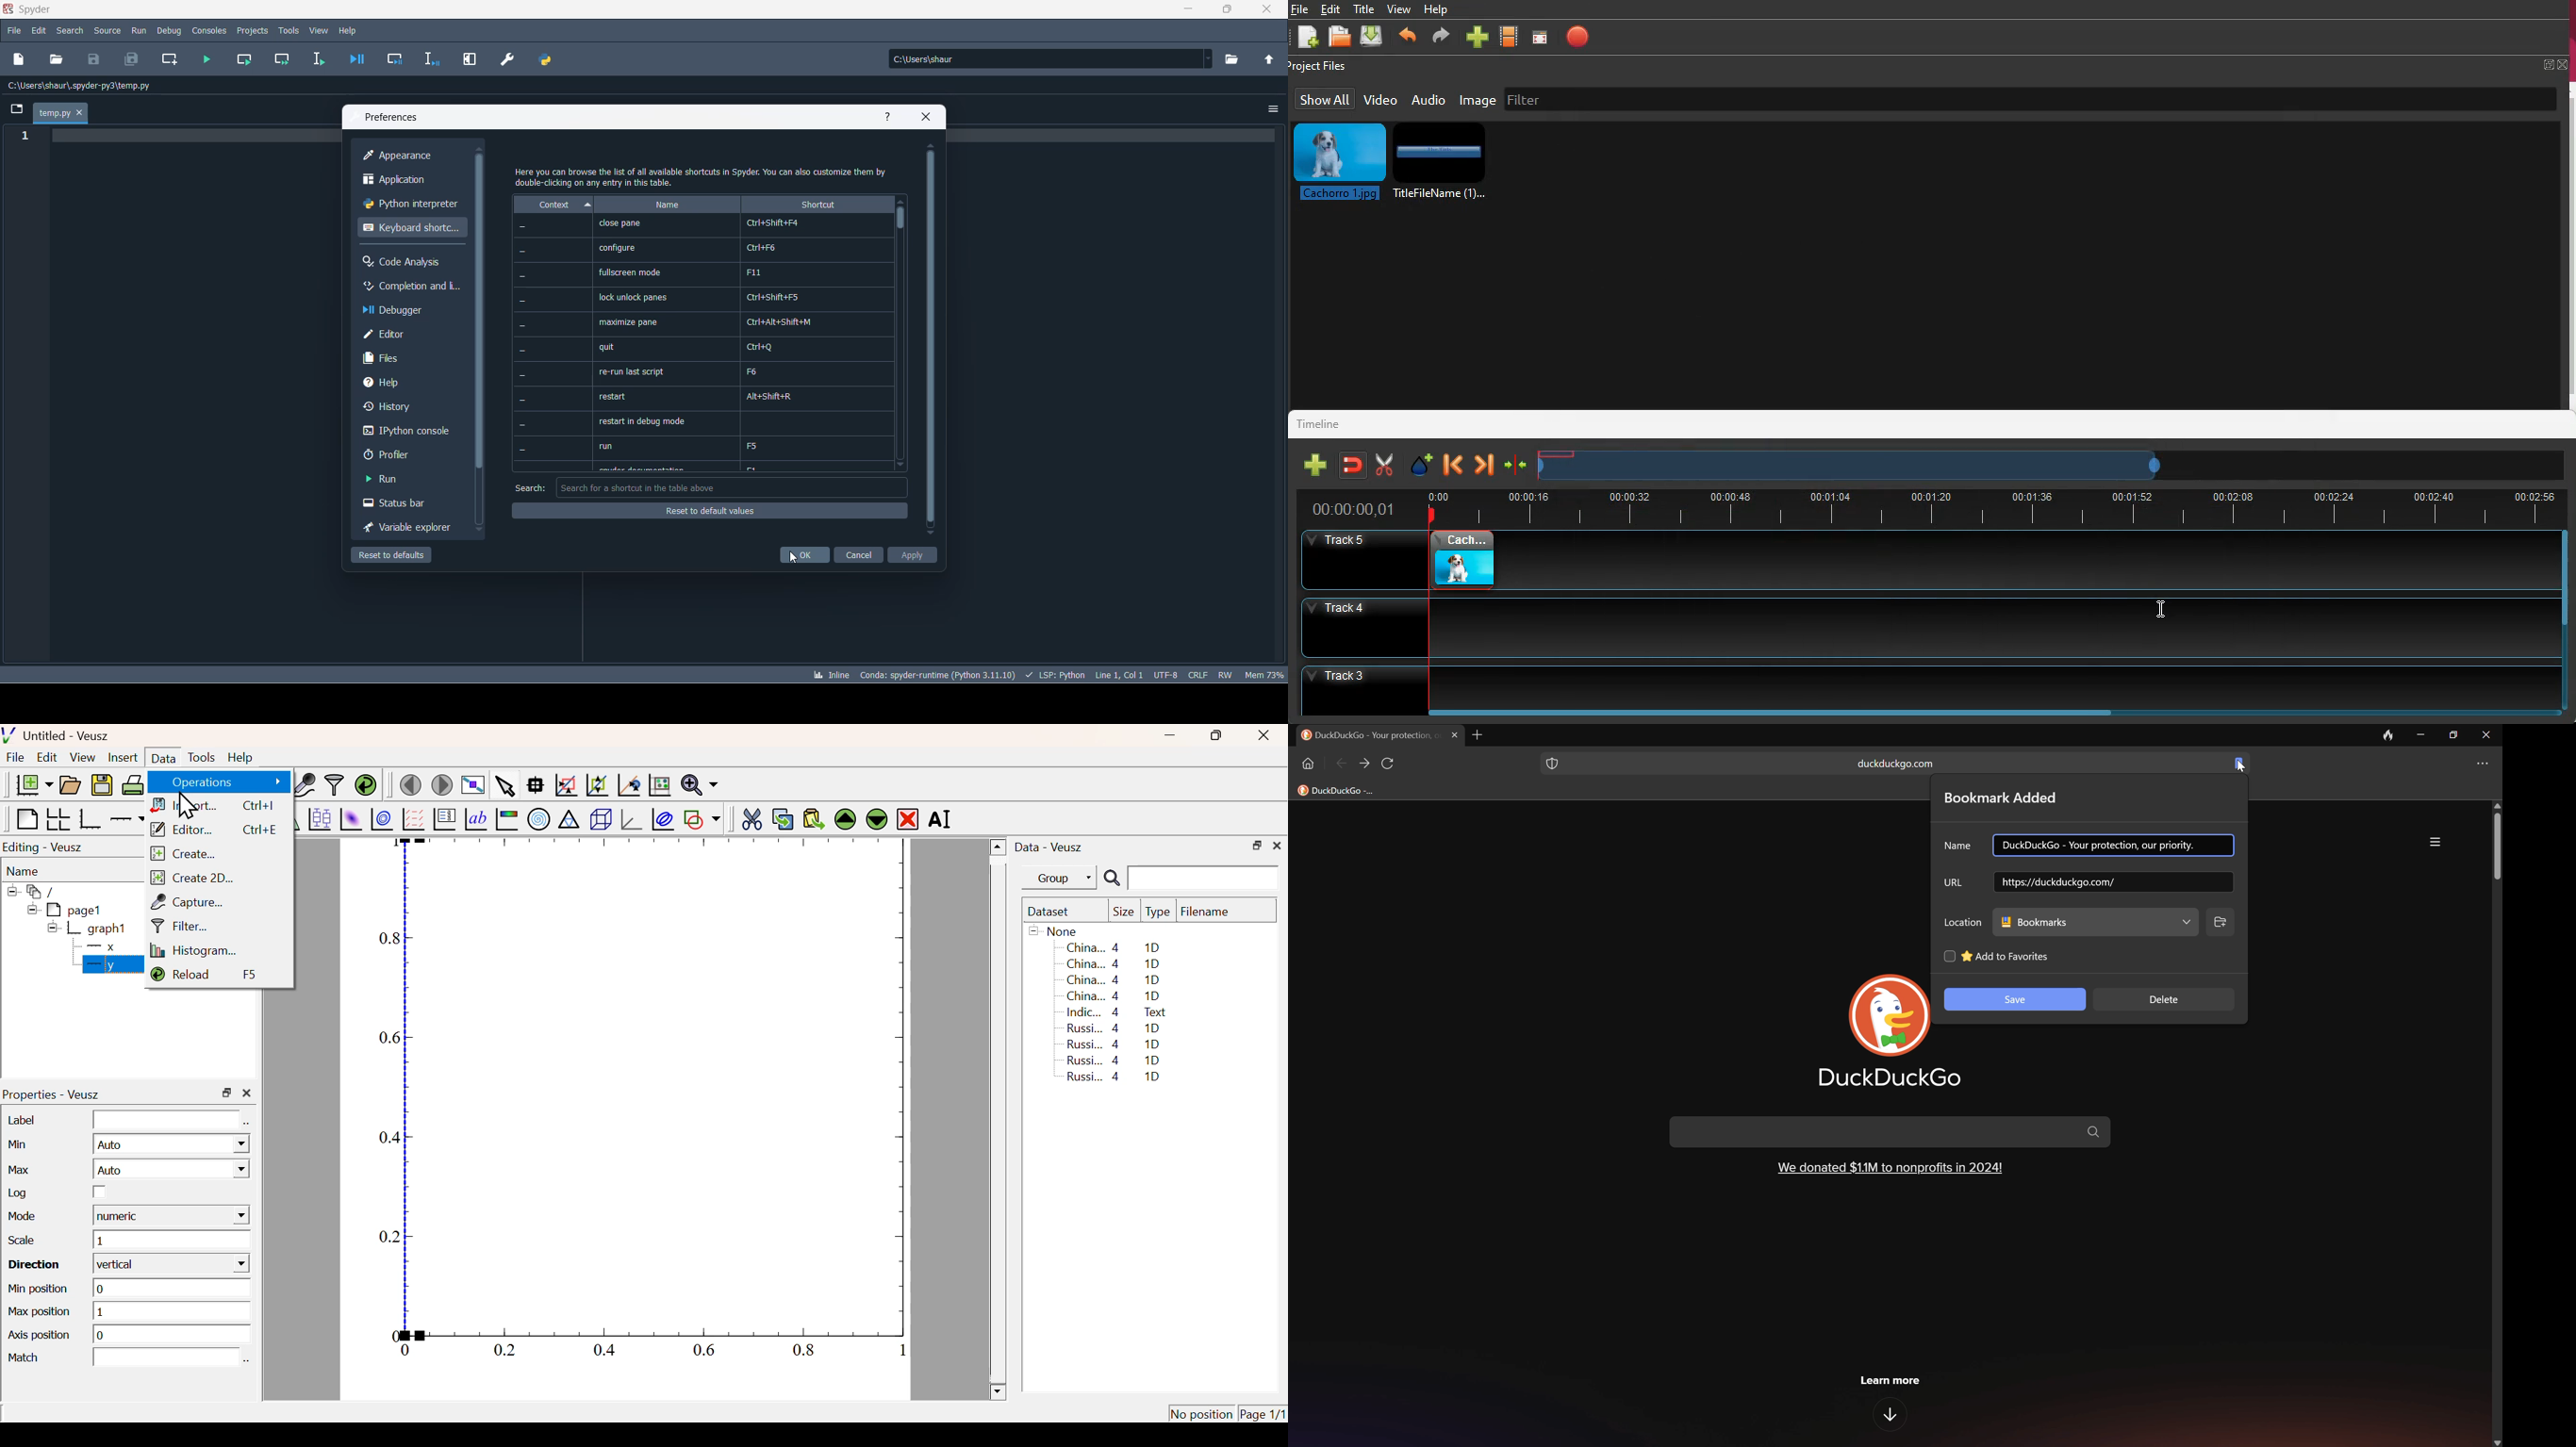 This screenshot has height=1456, width=2576. What do you see at coordinates (504, 788) in the screenshot?
I see `Select items from graph or scroll` at bounding box center [504, 788].